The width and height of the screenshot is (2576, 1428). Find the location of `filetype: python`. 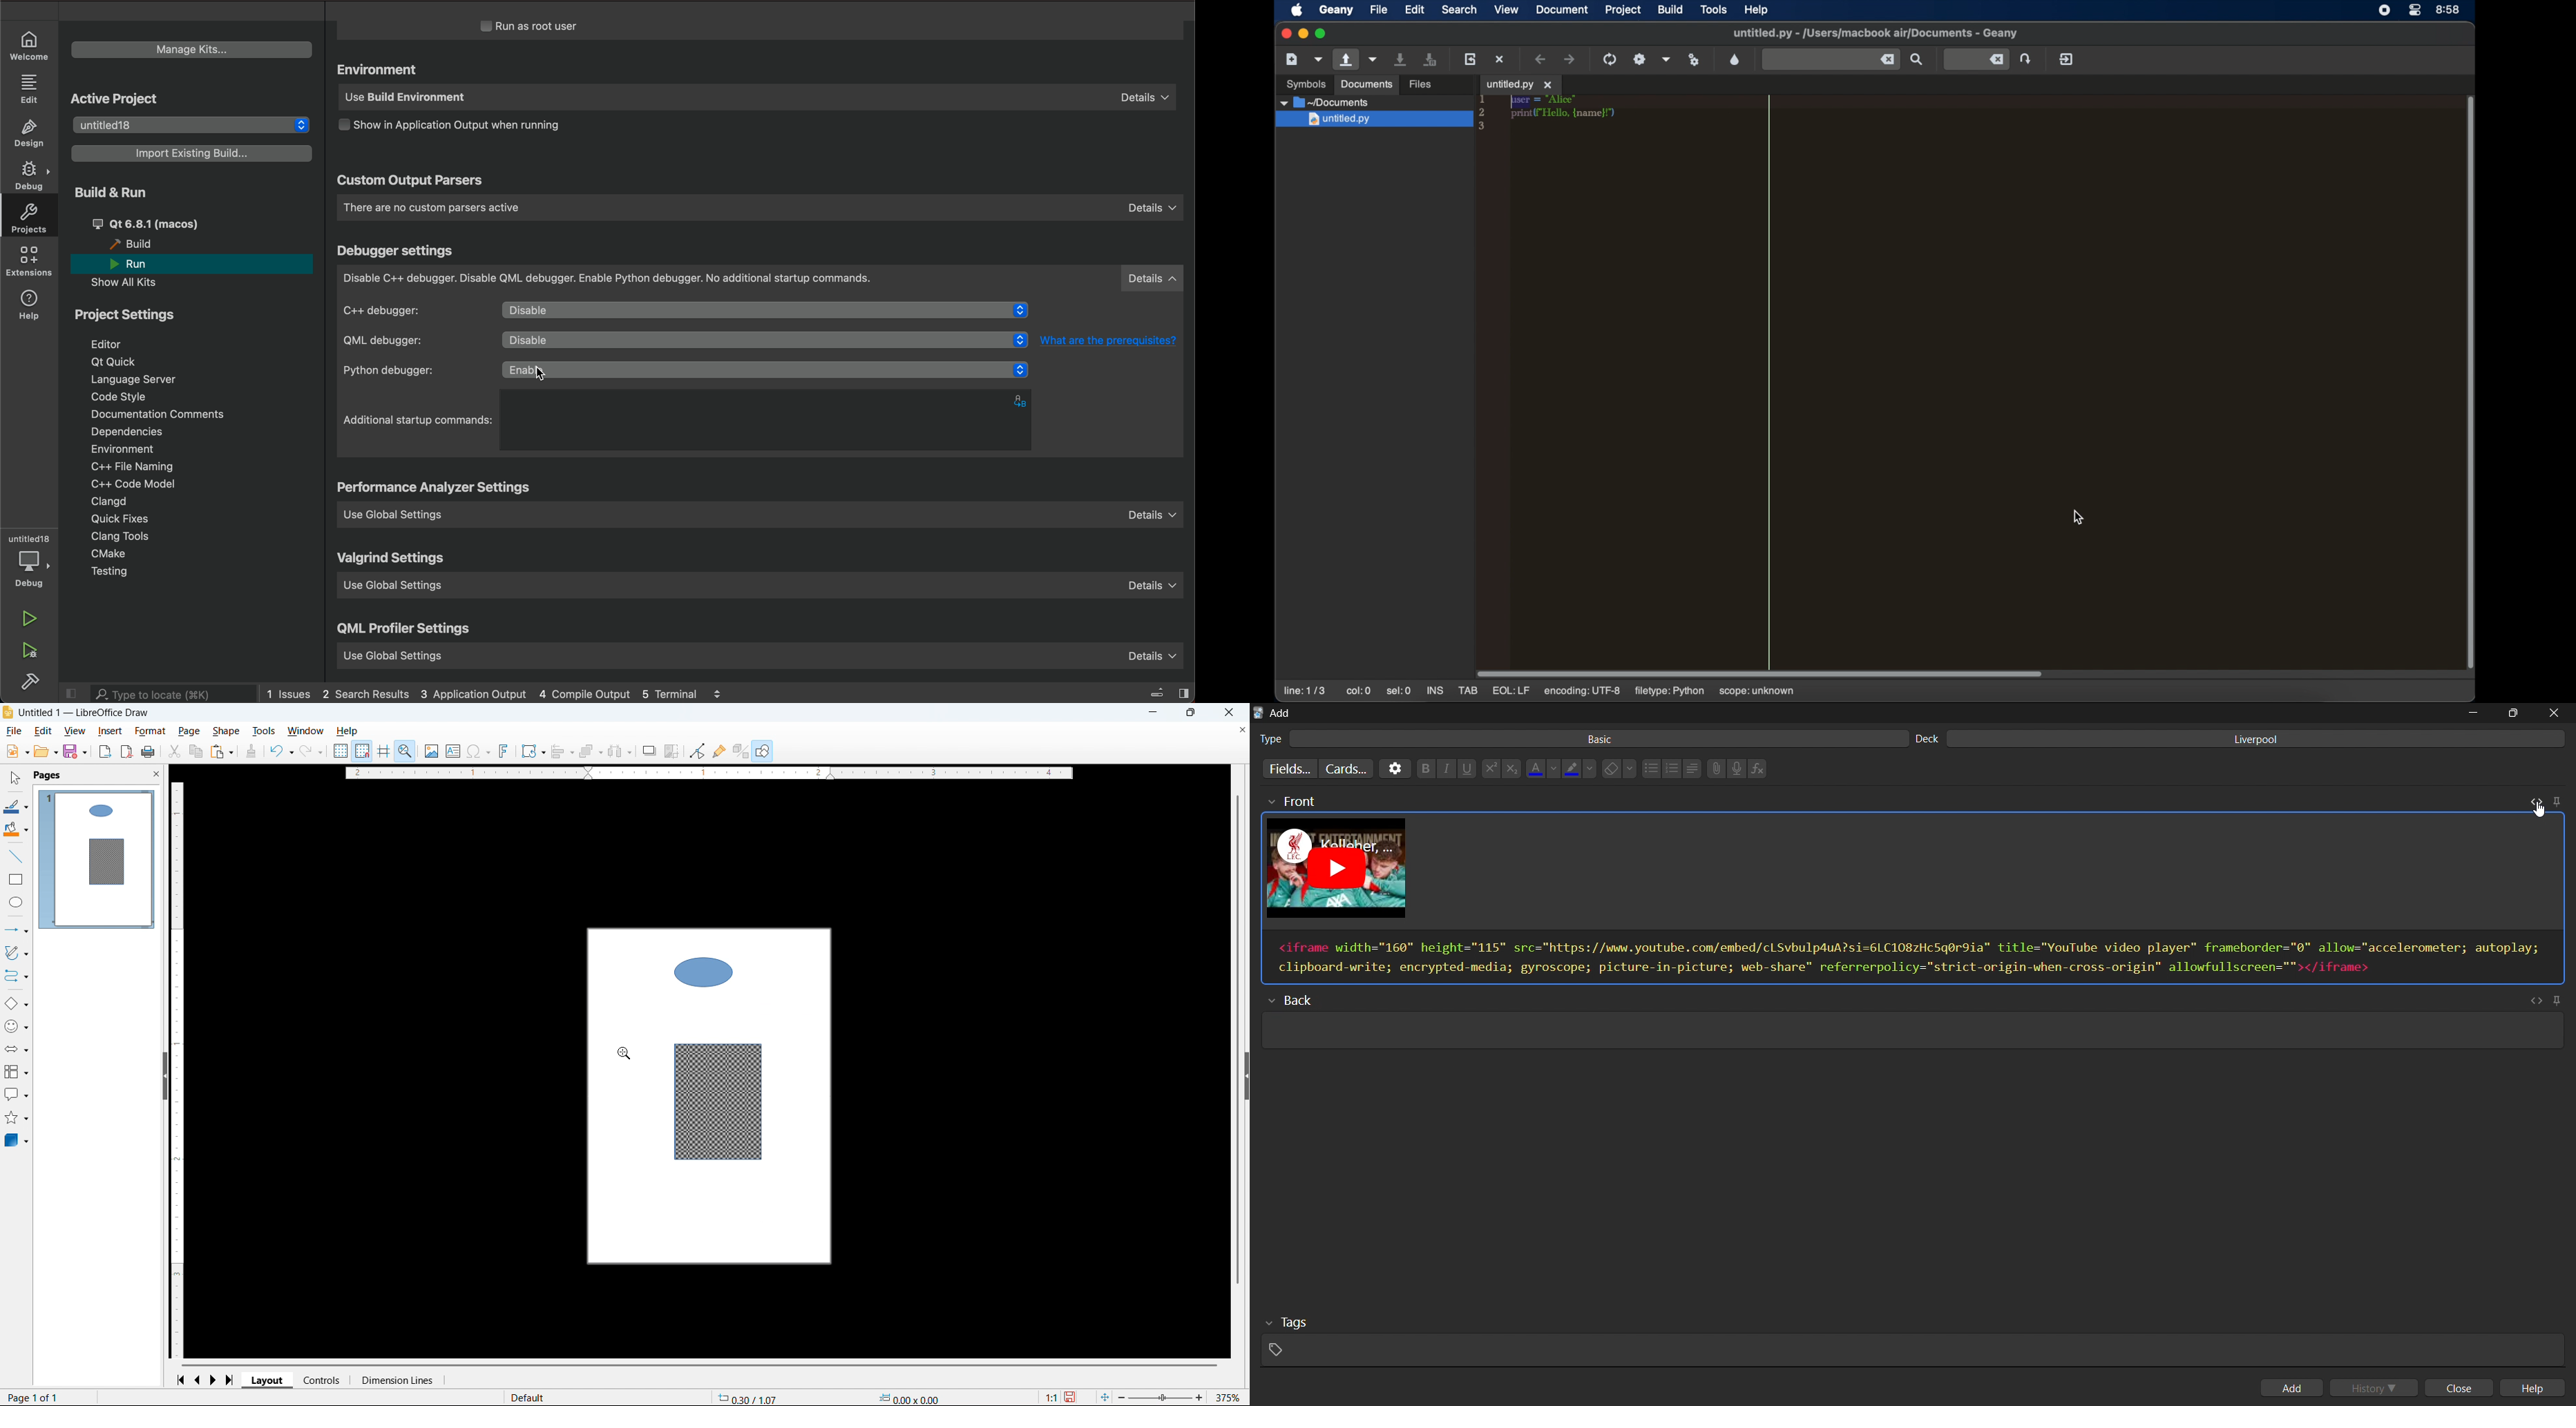

filetype: python is located at coordinates (1671, 693).